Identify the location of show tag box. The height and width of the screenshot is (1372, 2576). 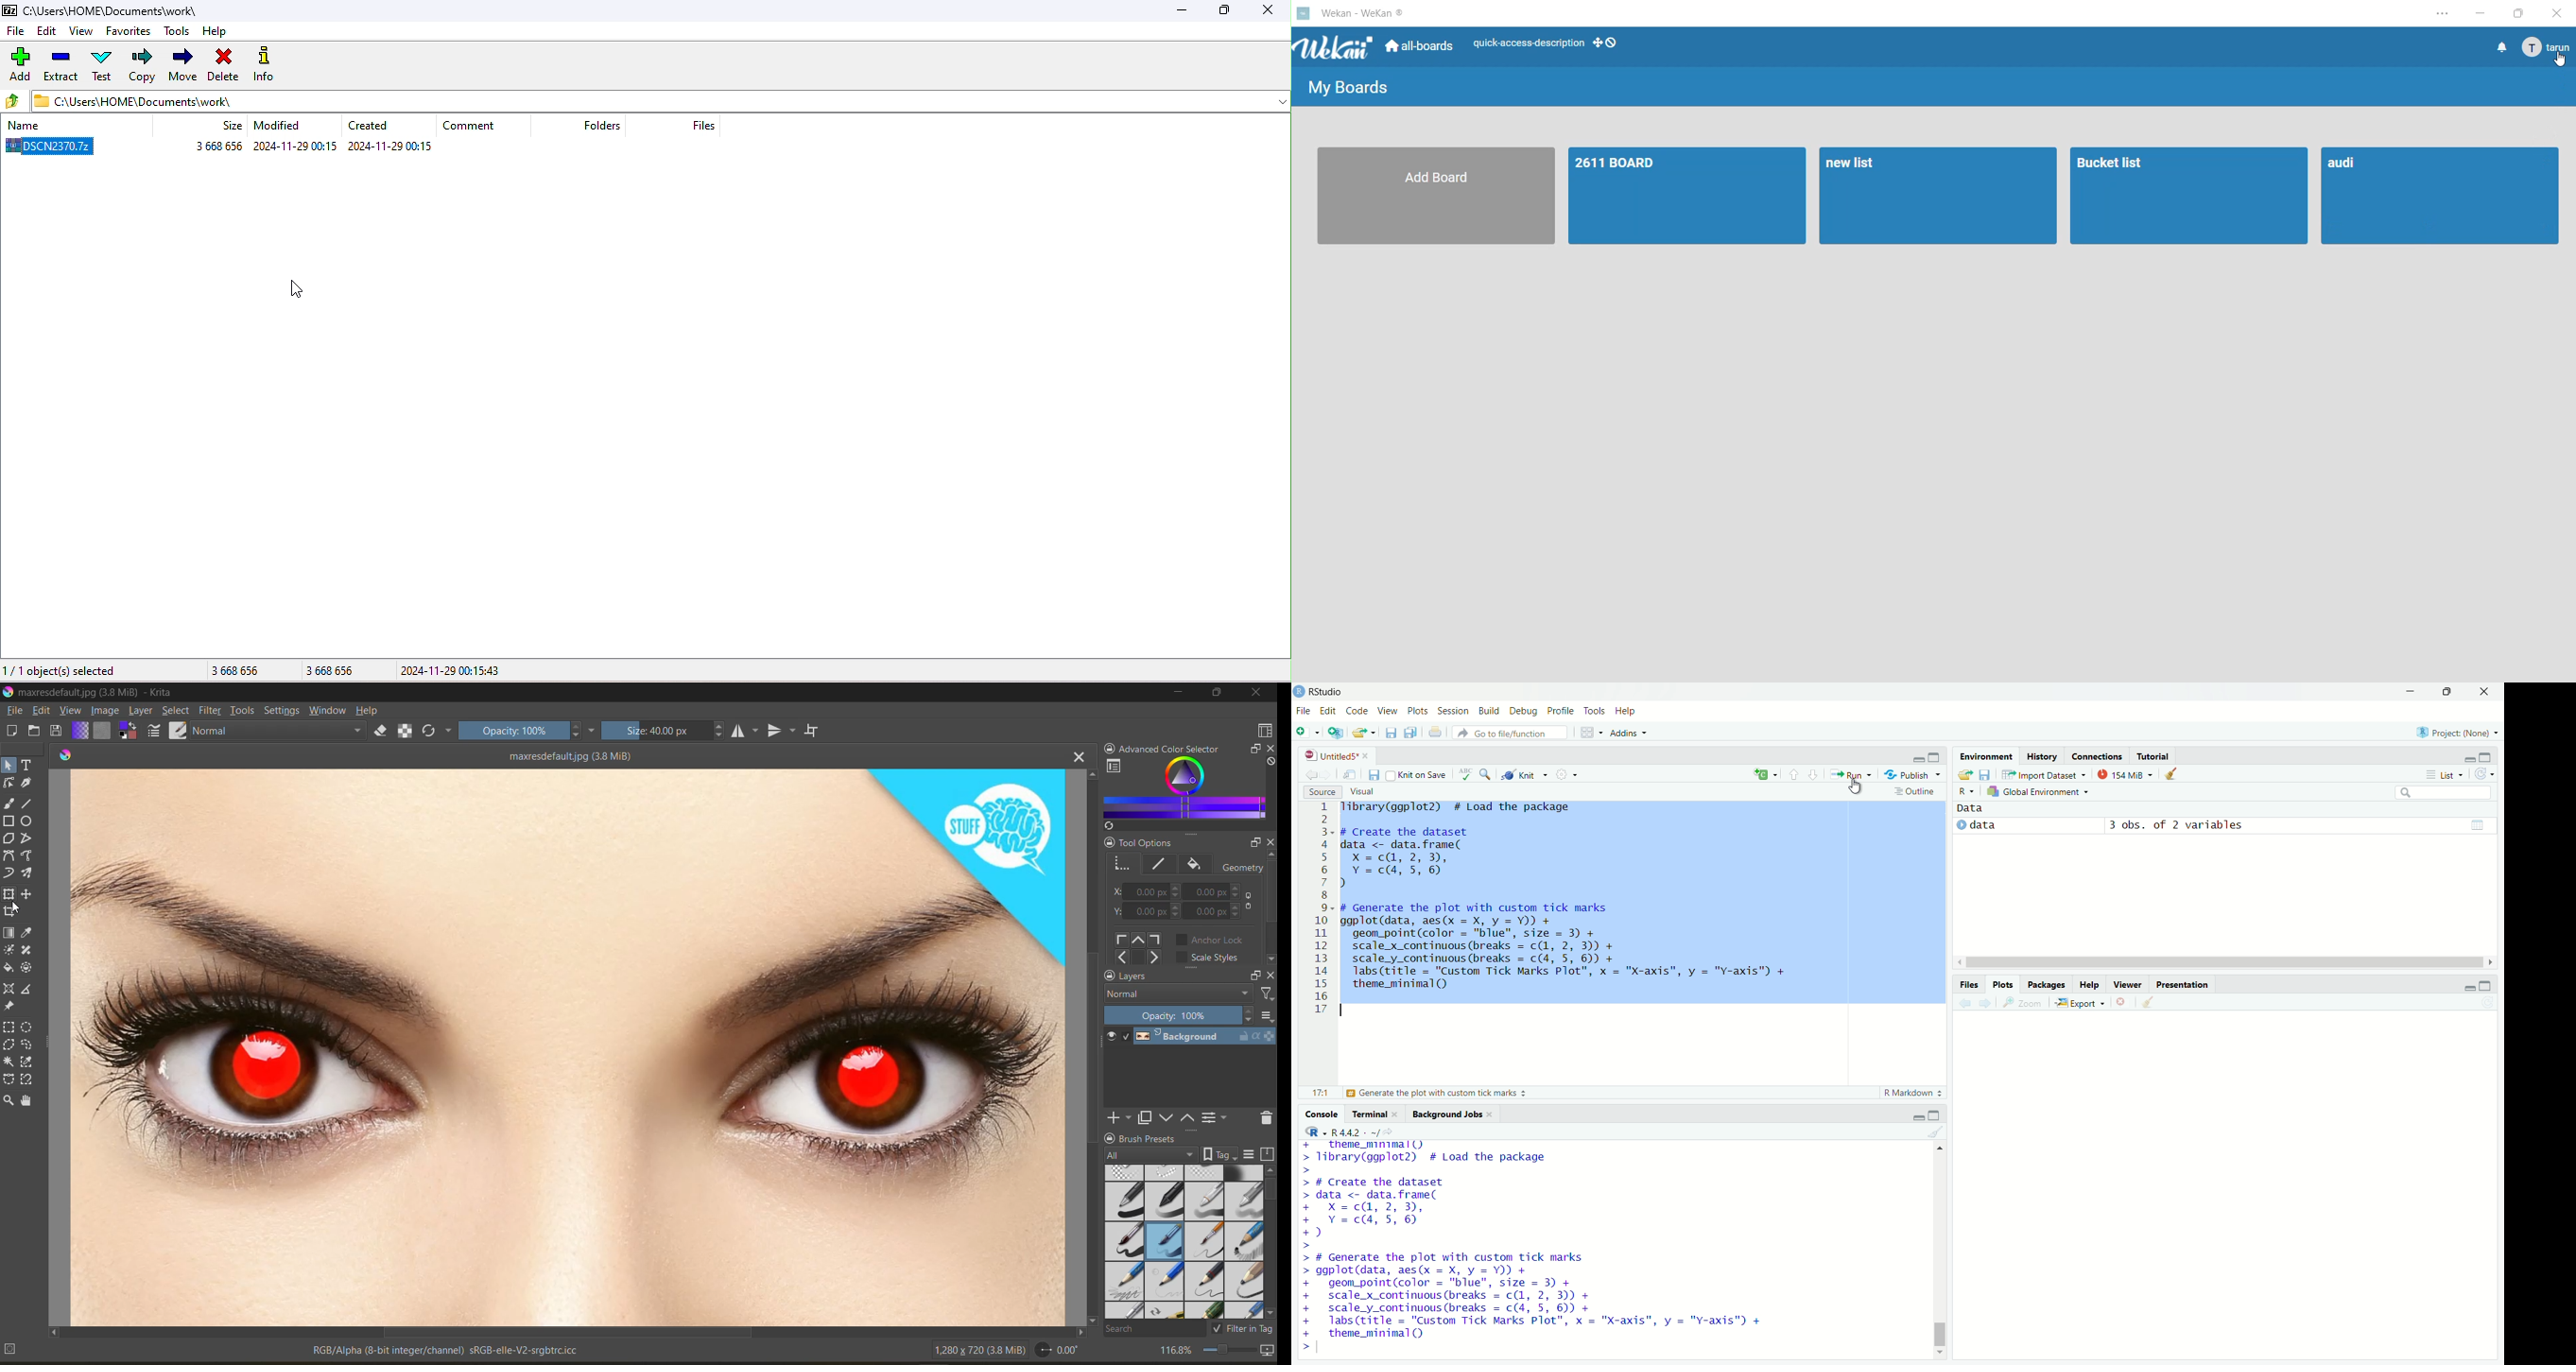
(1221, 1154).